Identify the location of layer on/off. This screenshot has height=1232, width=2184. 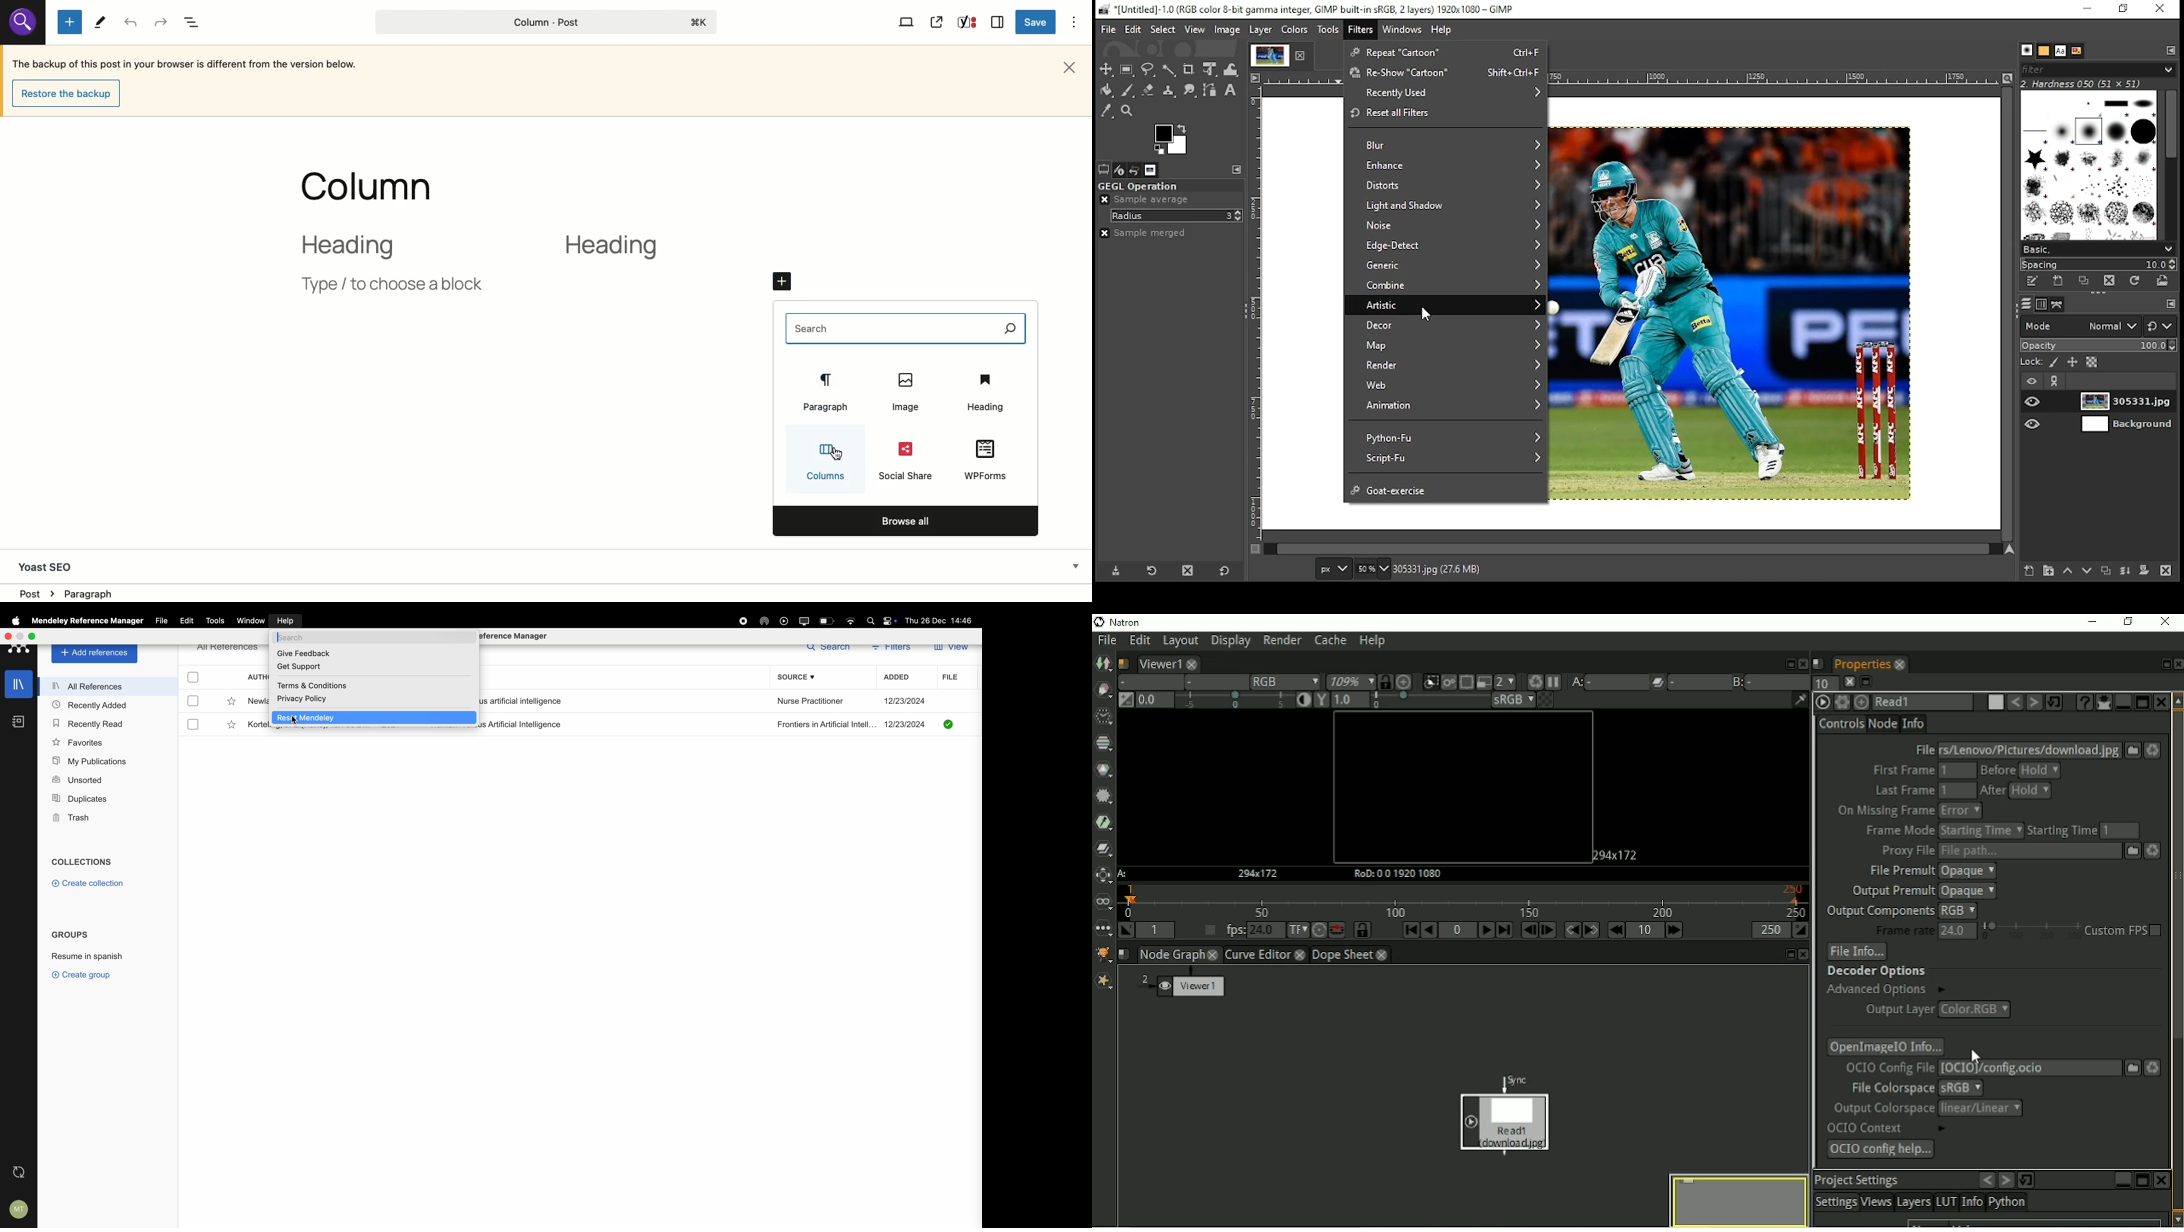
(2035, 425).